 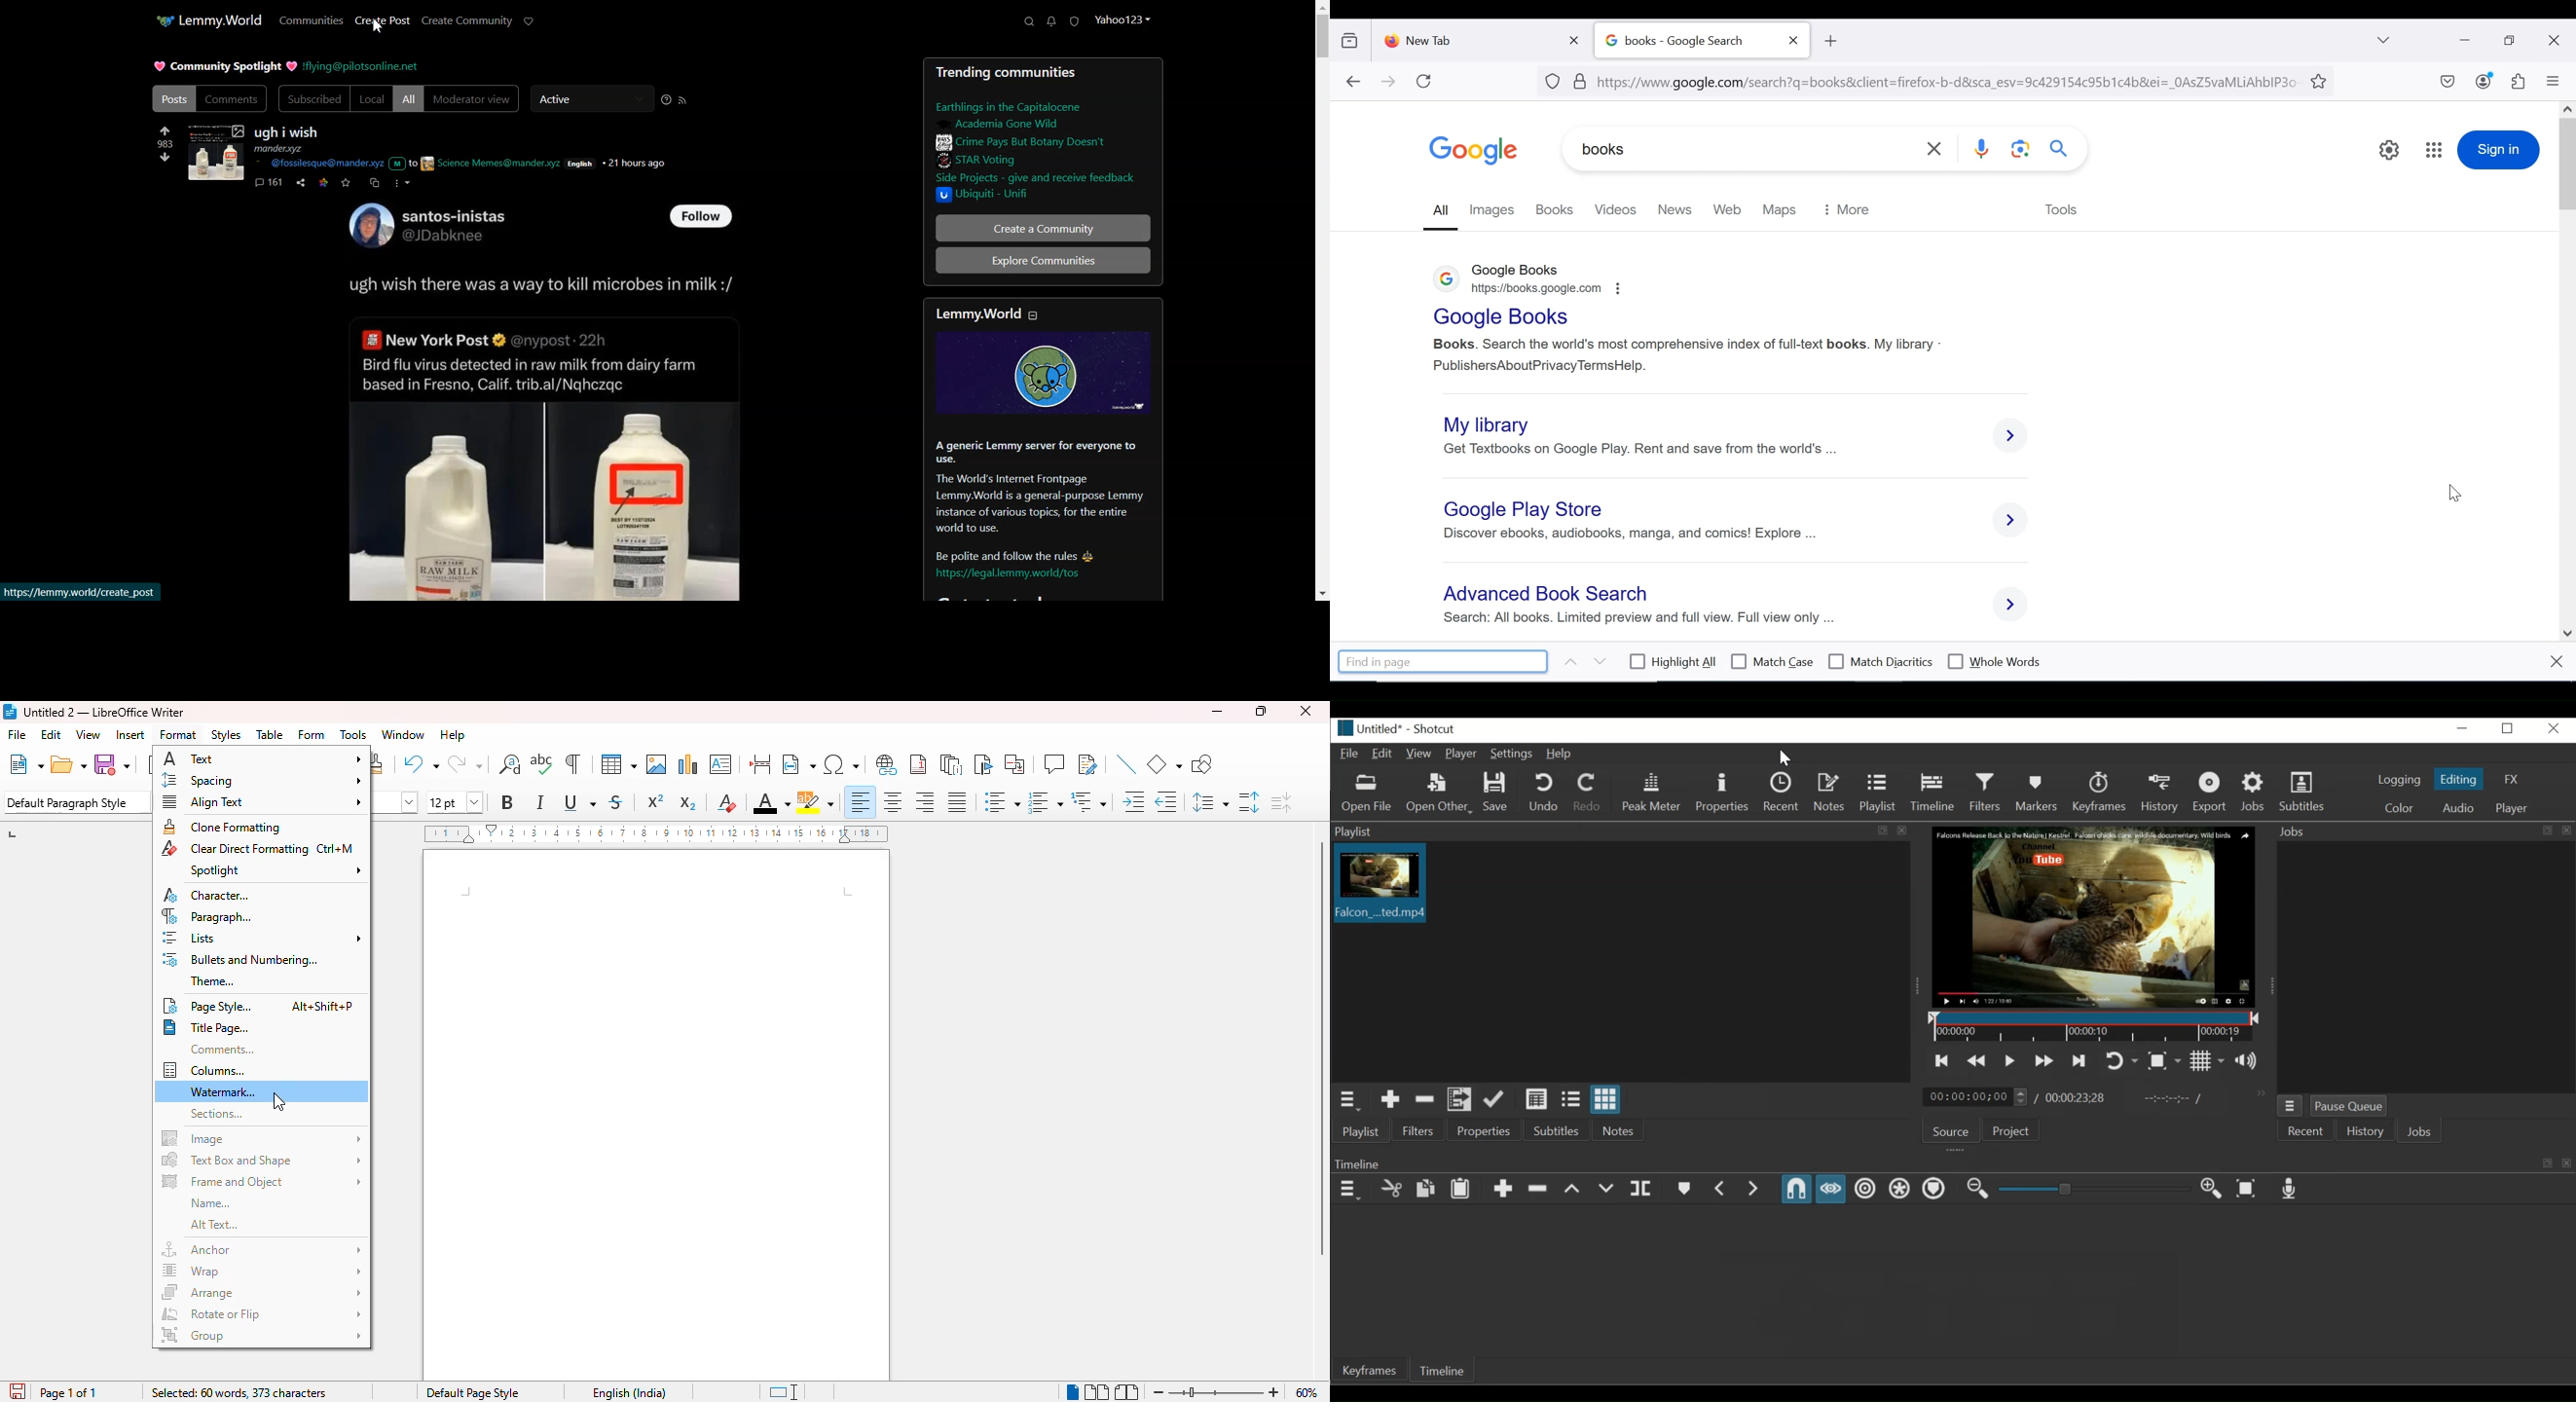 What do you see at coordinates (1370, 794) in the screenshot?
I see `Open File` at bounding box center [1370, 794].